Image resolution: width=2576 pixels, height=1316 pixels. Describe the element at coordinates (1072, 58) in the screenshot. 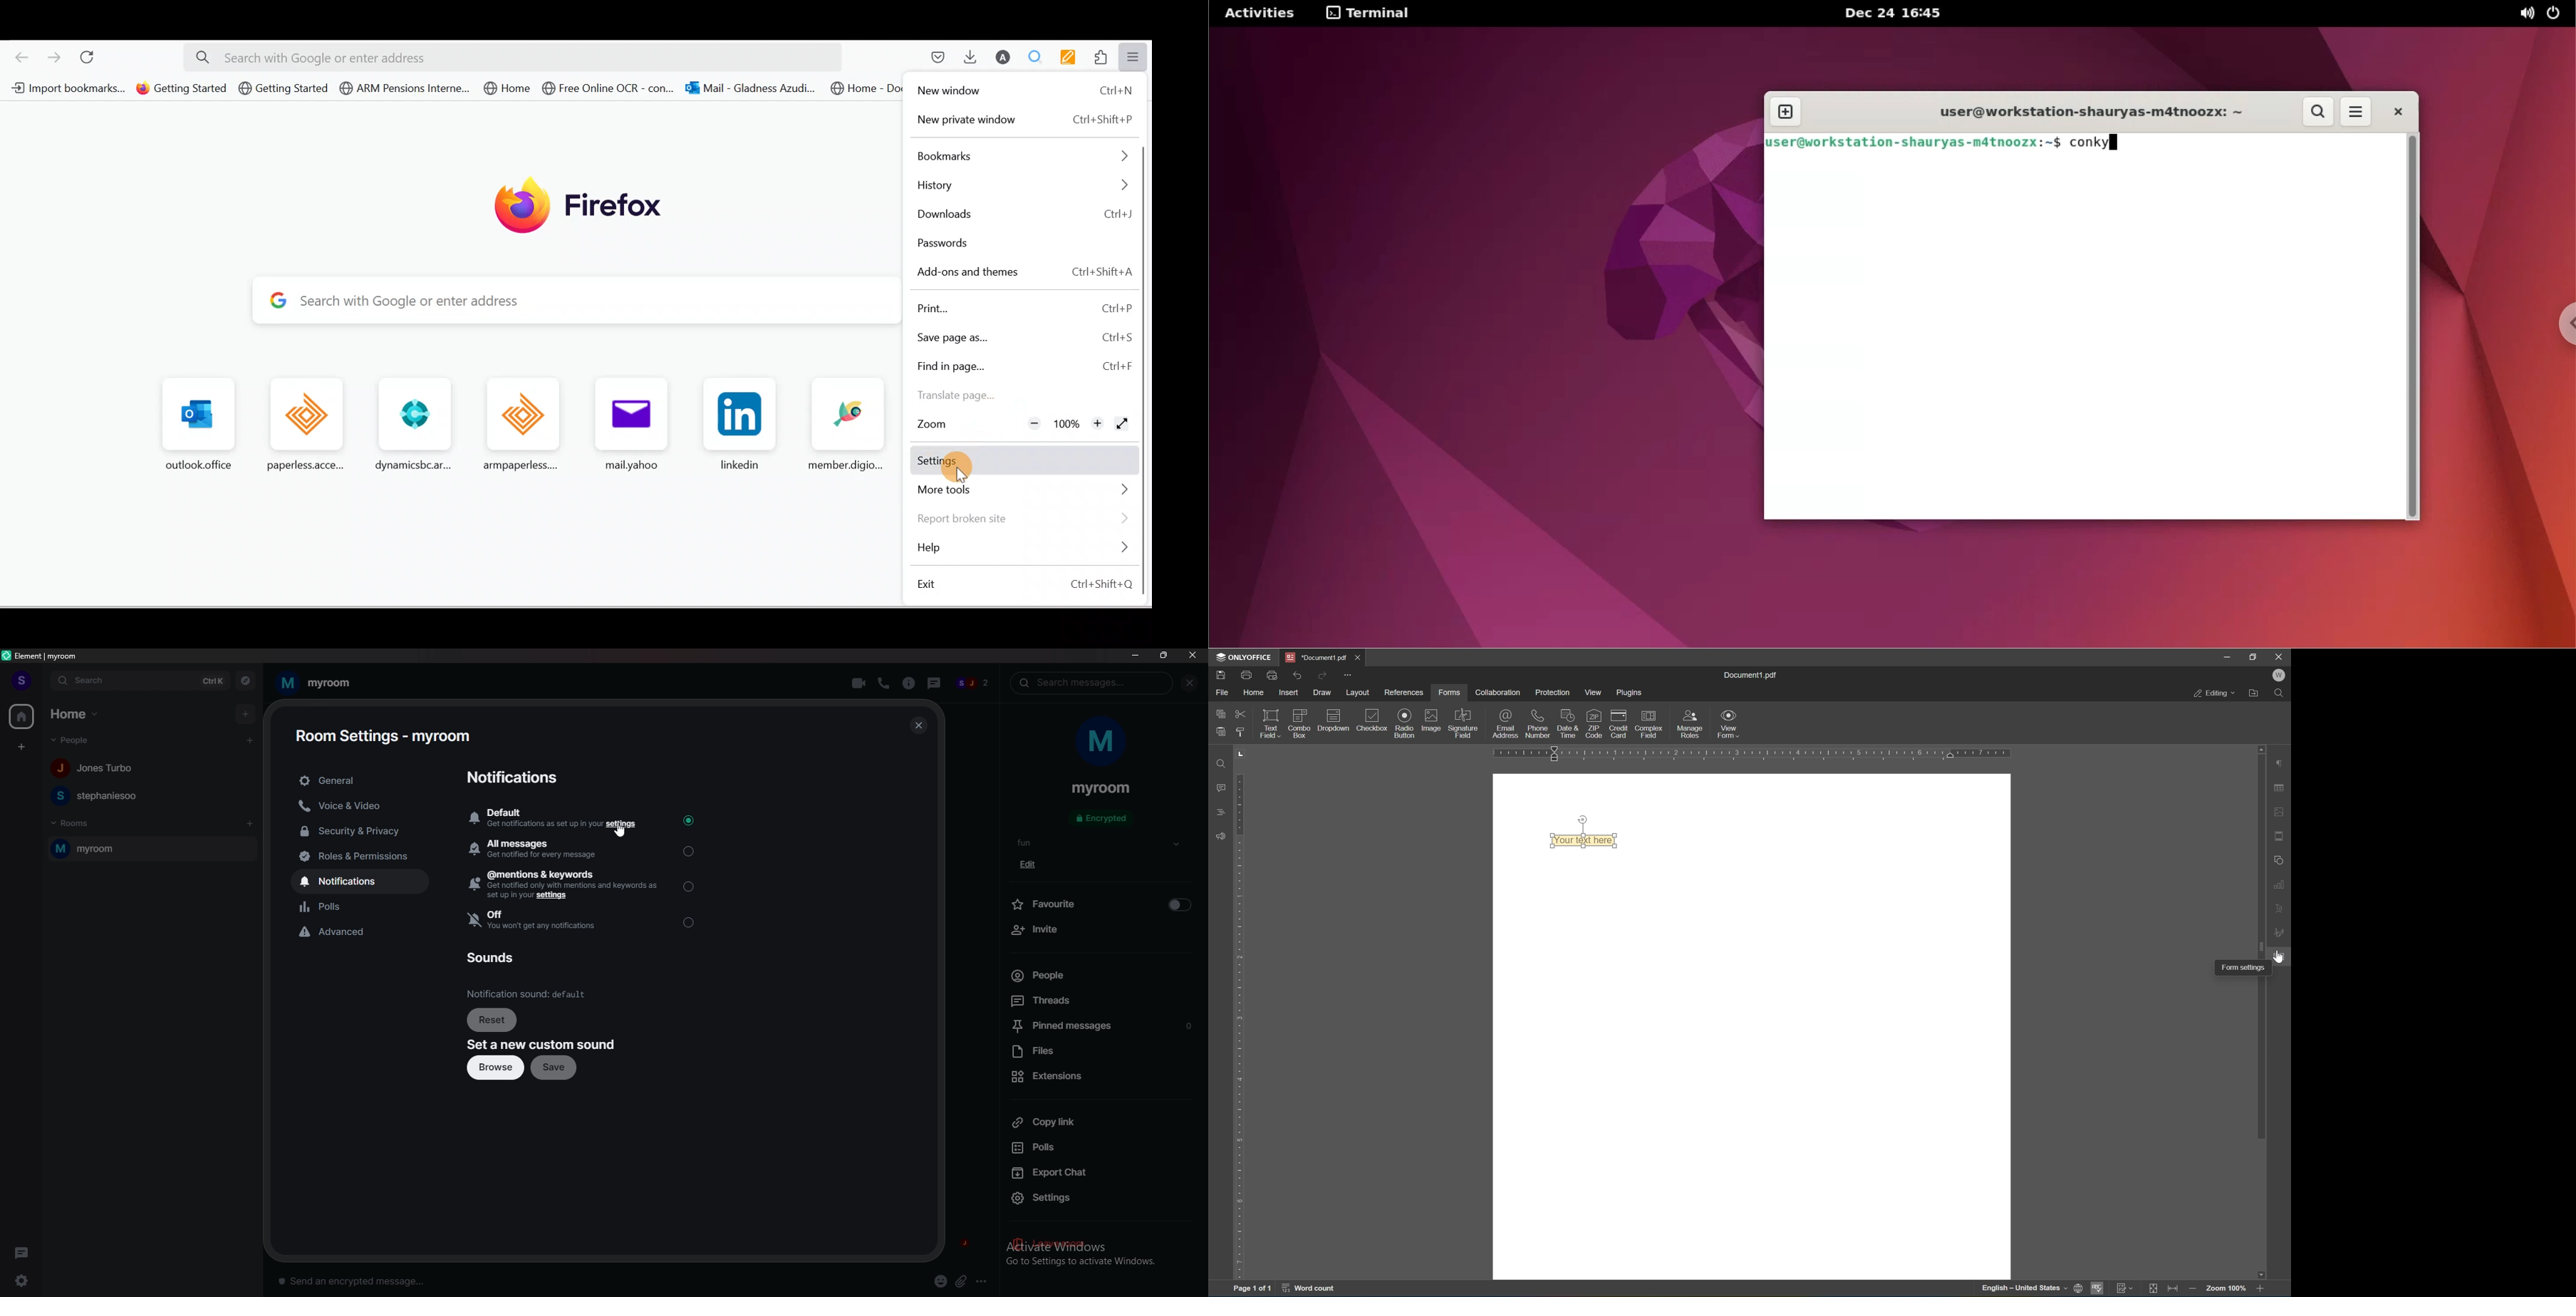

I see `Multi keywords highlighter` at that location.